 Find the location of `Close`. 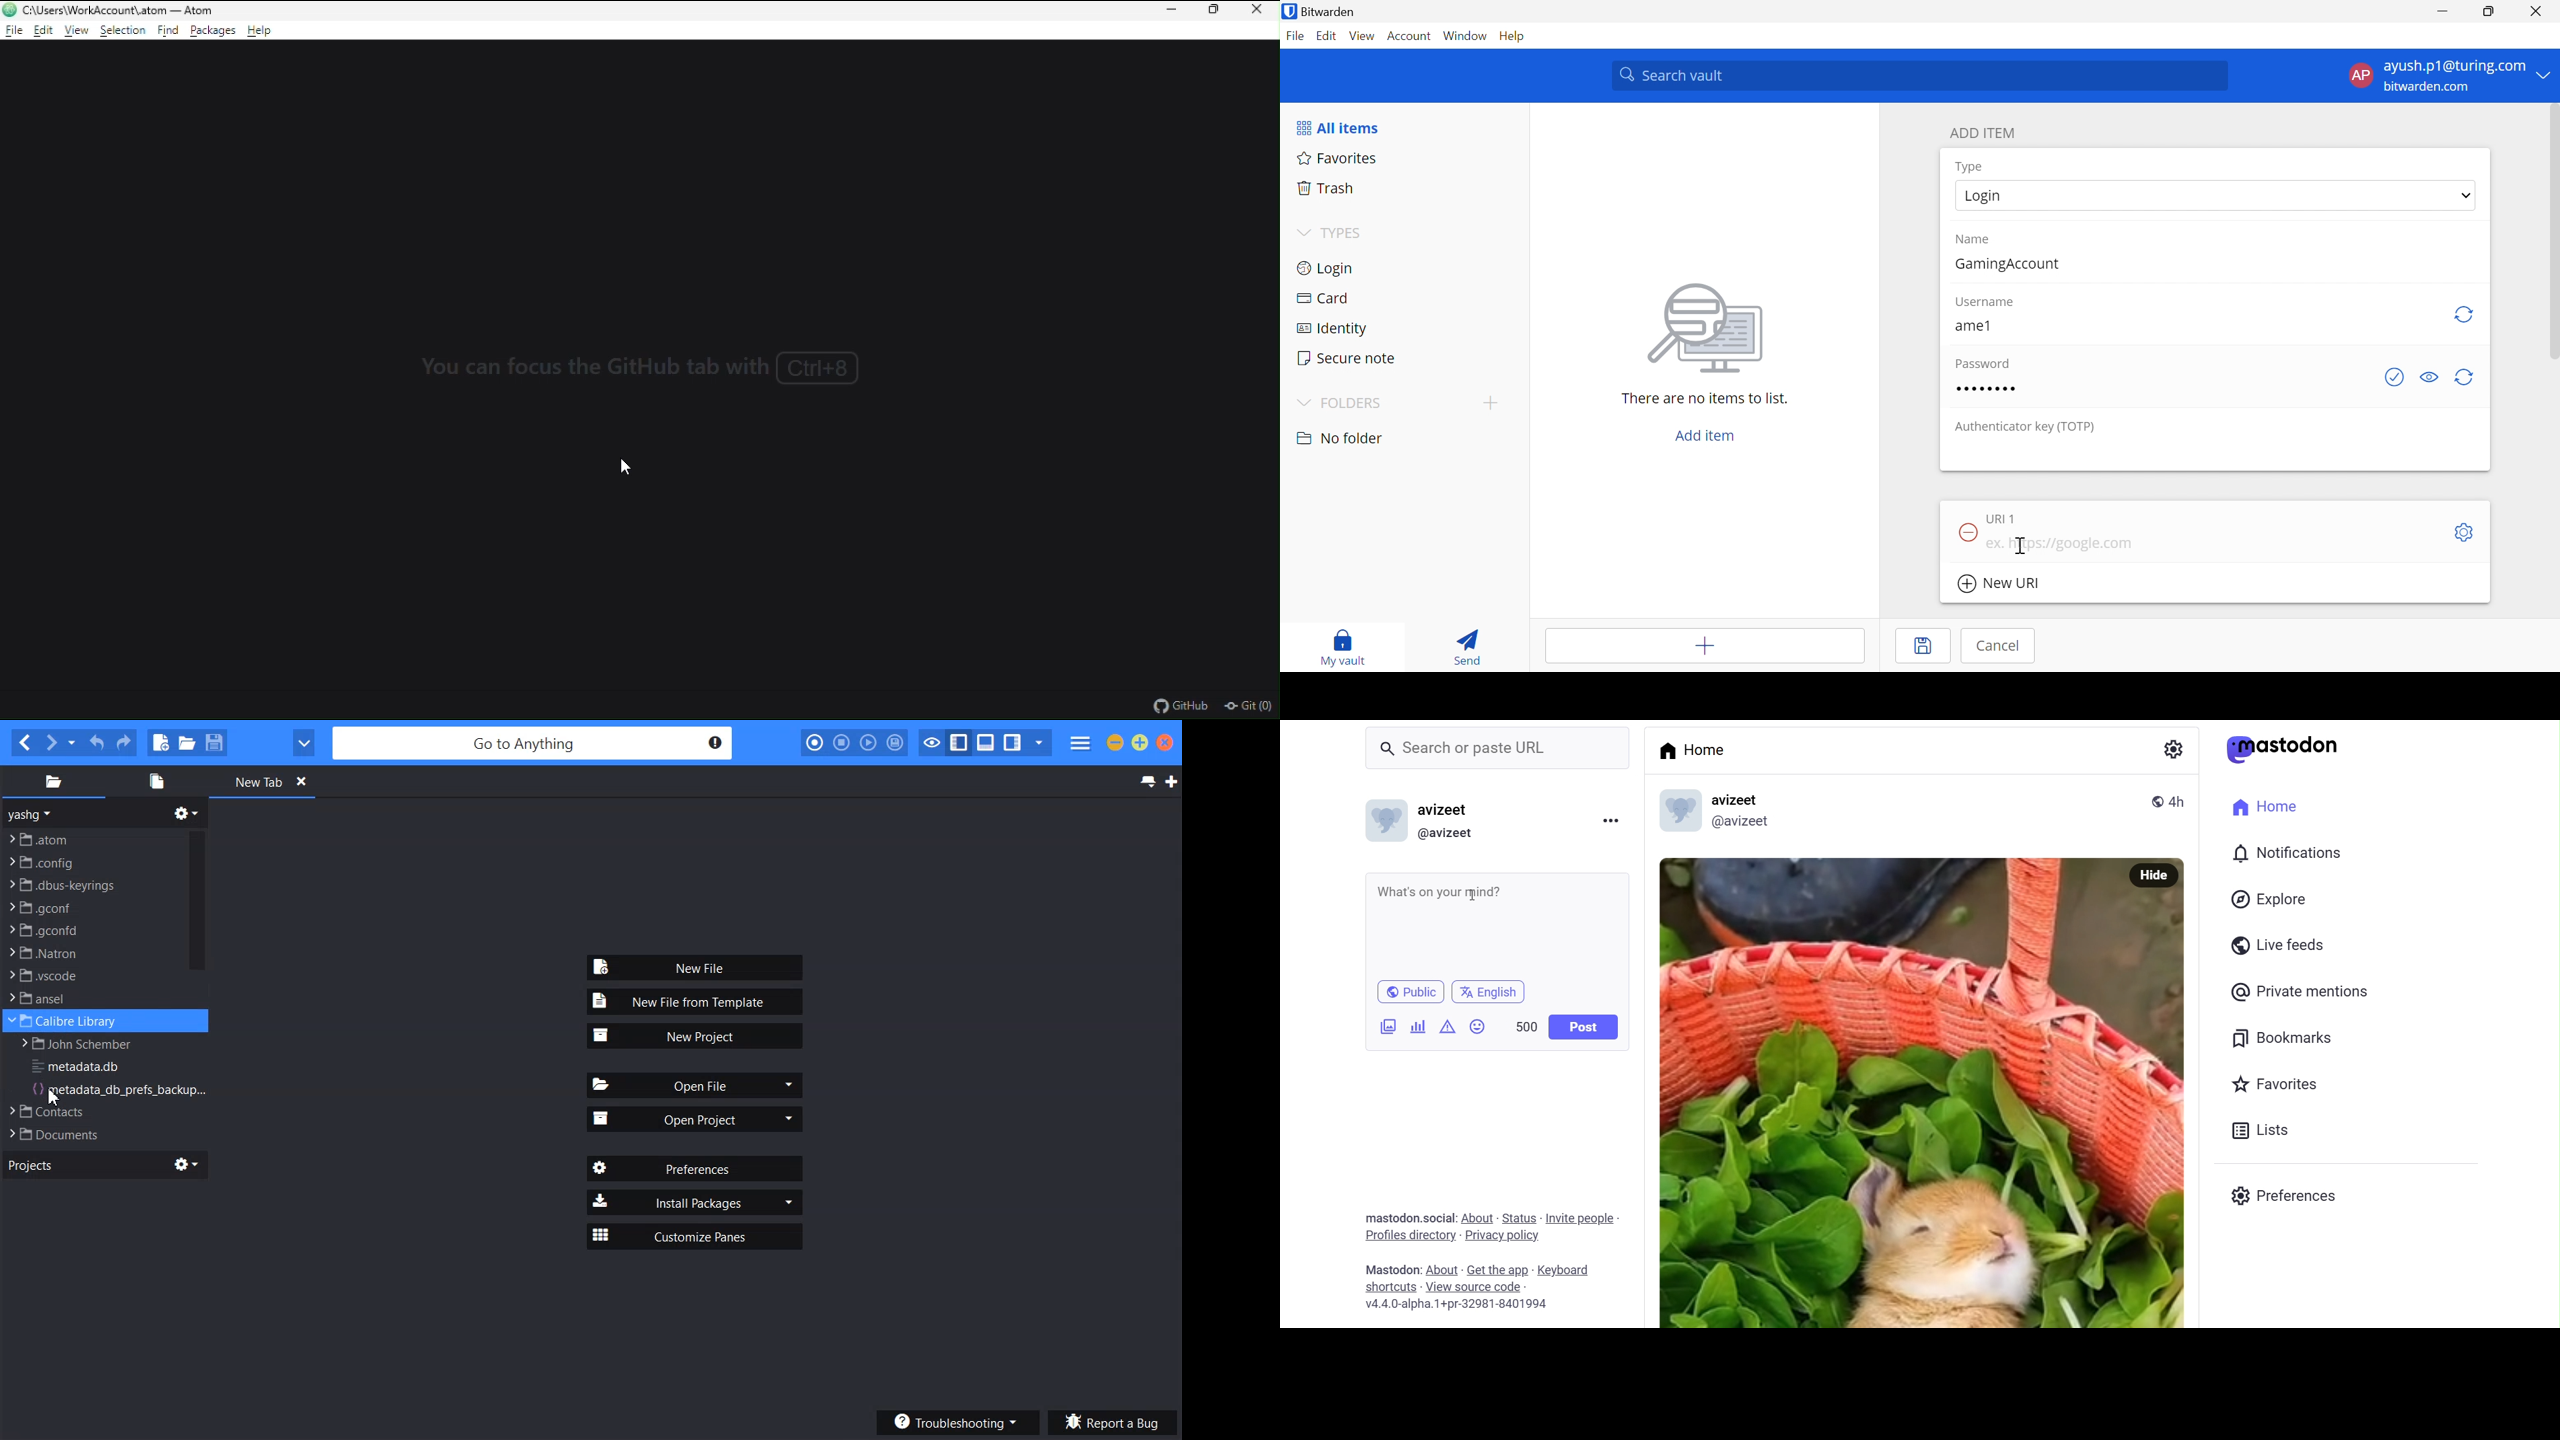

Close is located at coordinates (1261, 12).